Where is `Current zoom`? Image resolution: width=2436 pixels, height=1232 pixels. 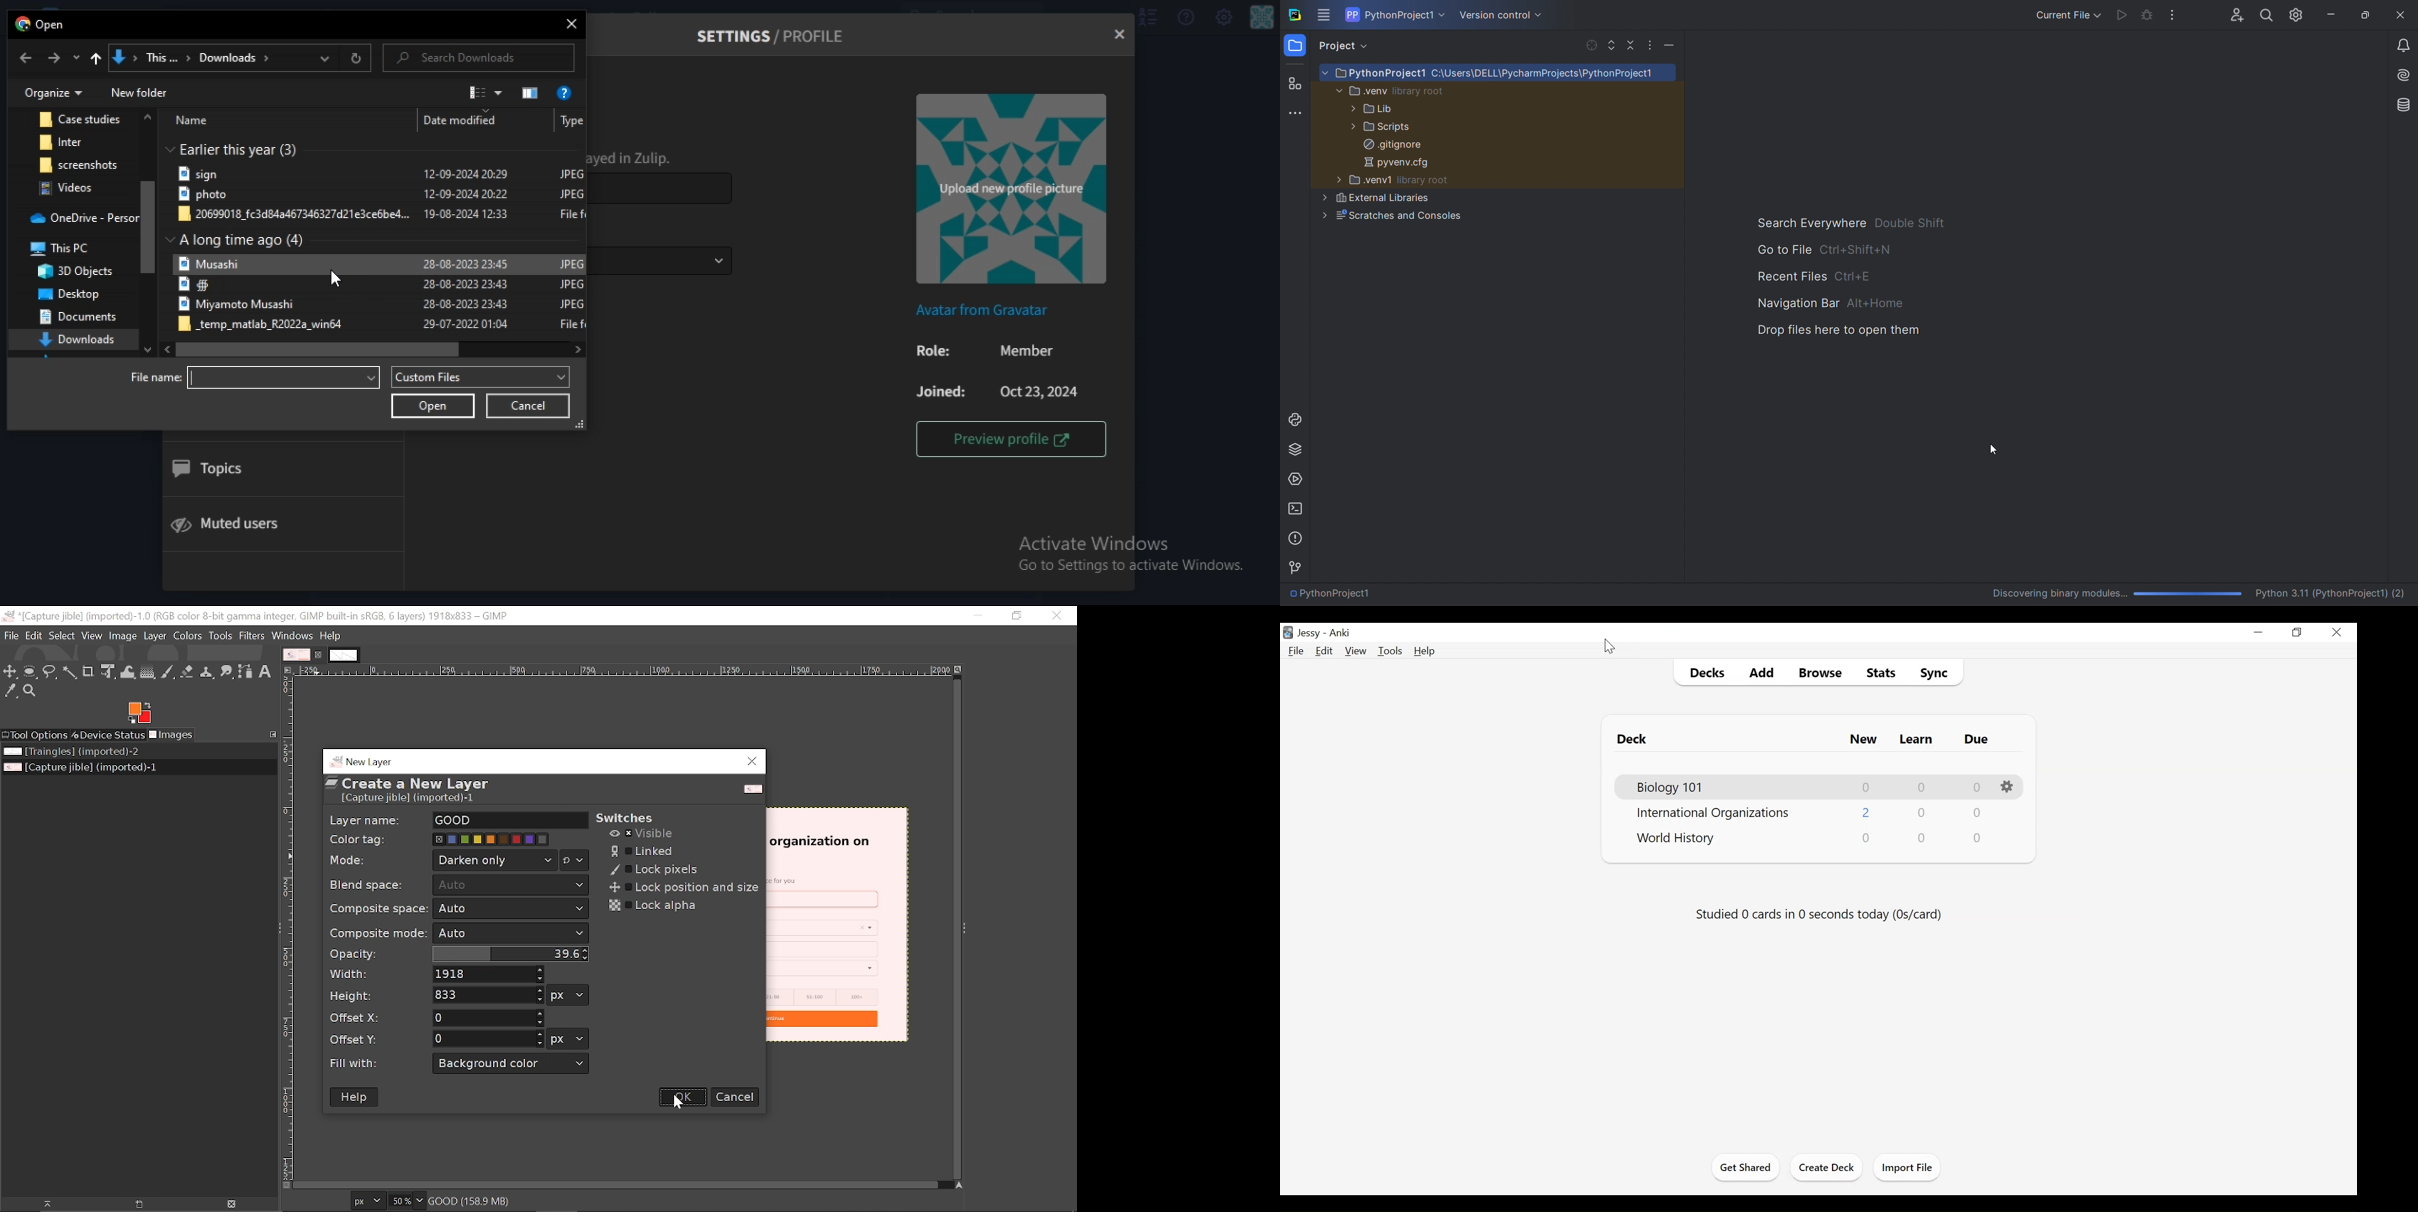 Current zoom is located at coordinates (402, 1200).